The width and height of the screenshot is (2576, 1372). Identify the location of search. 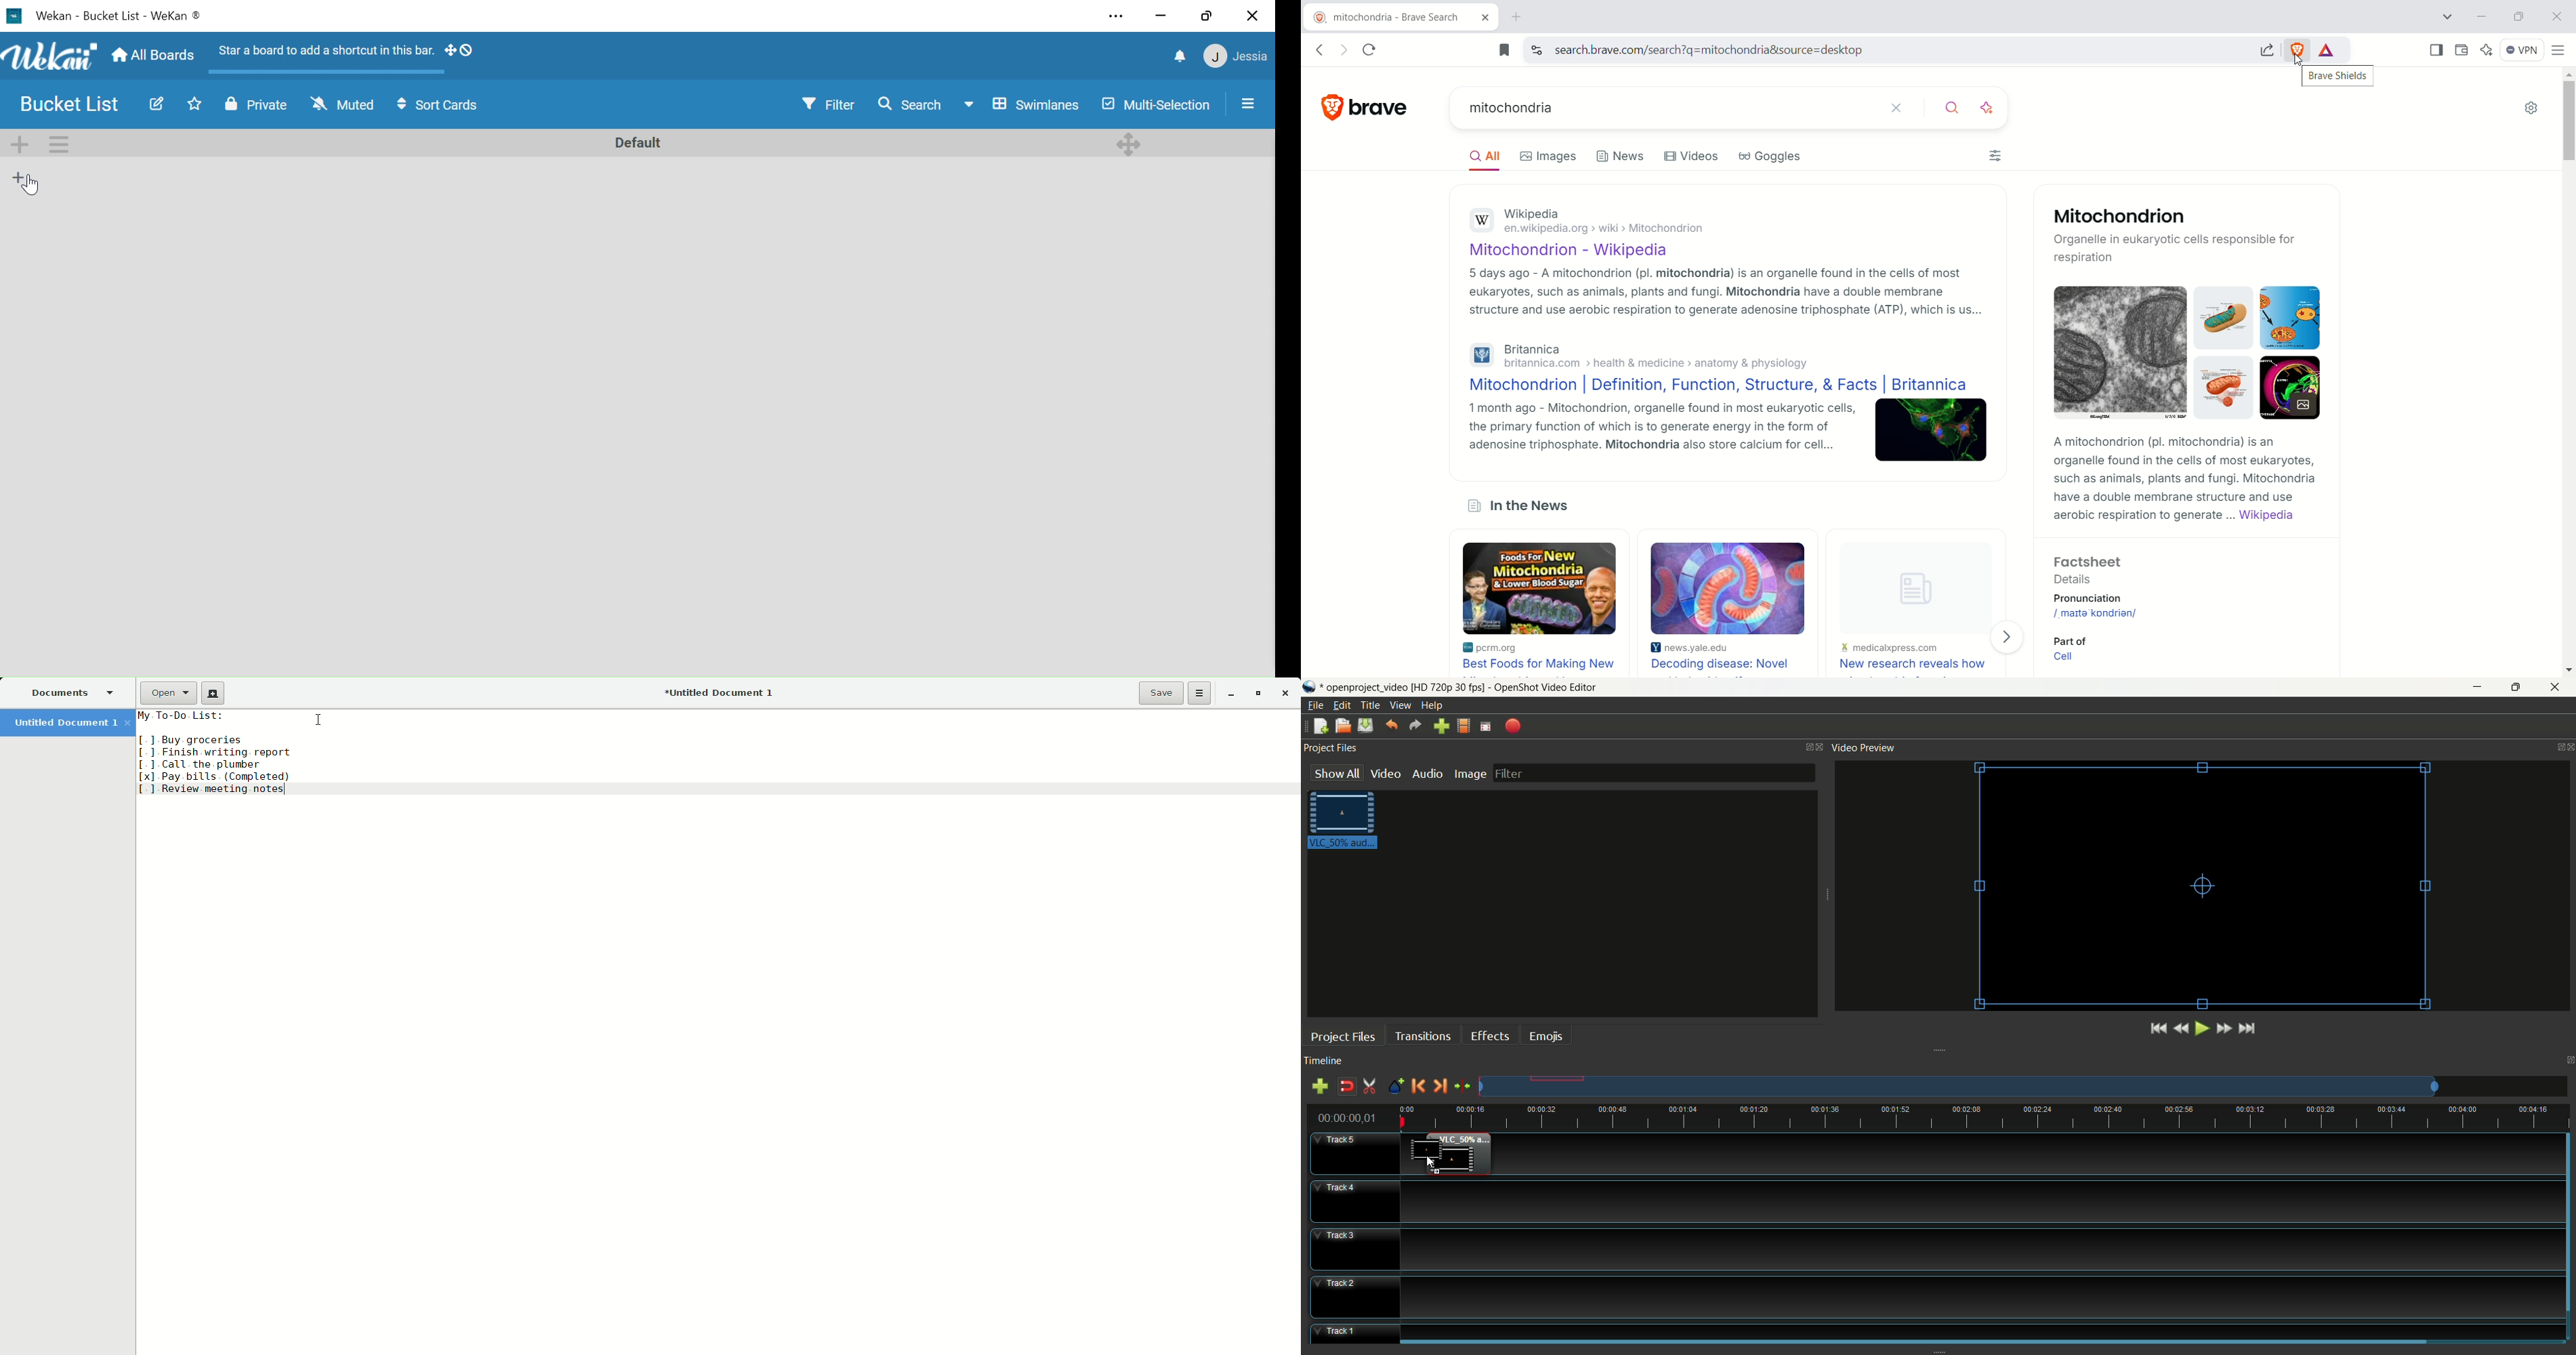
(1945, 106).